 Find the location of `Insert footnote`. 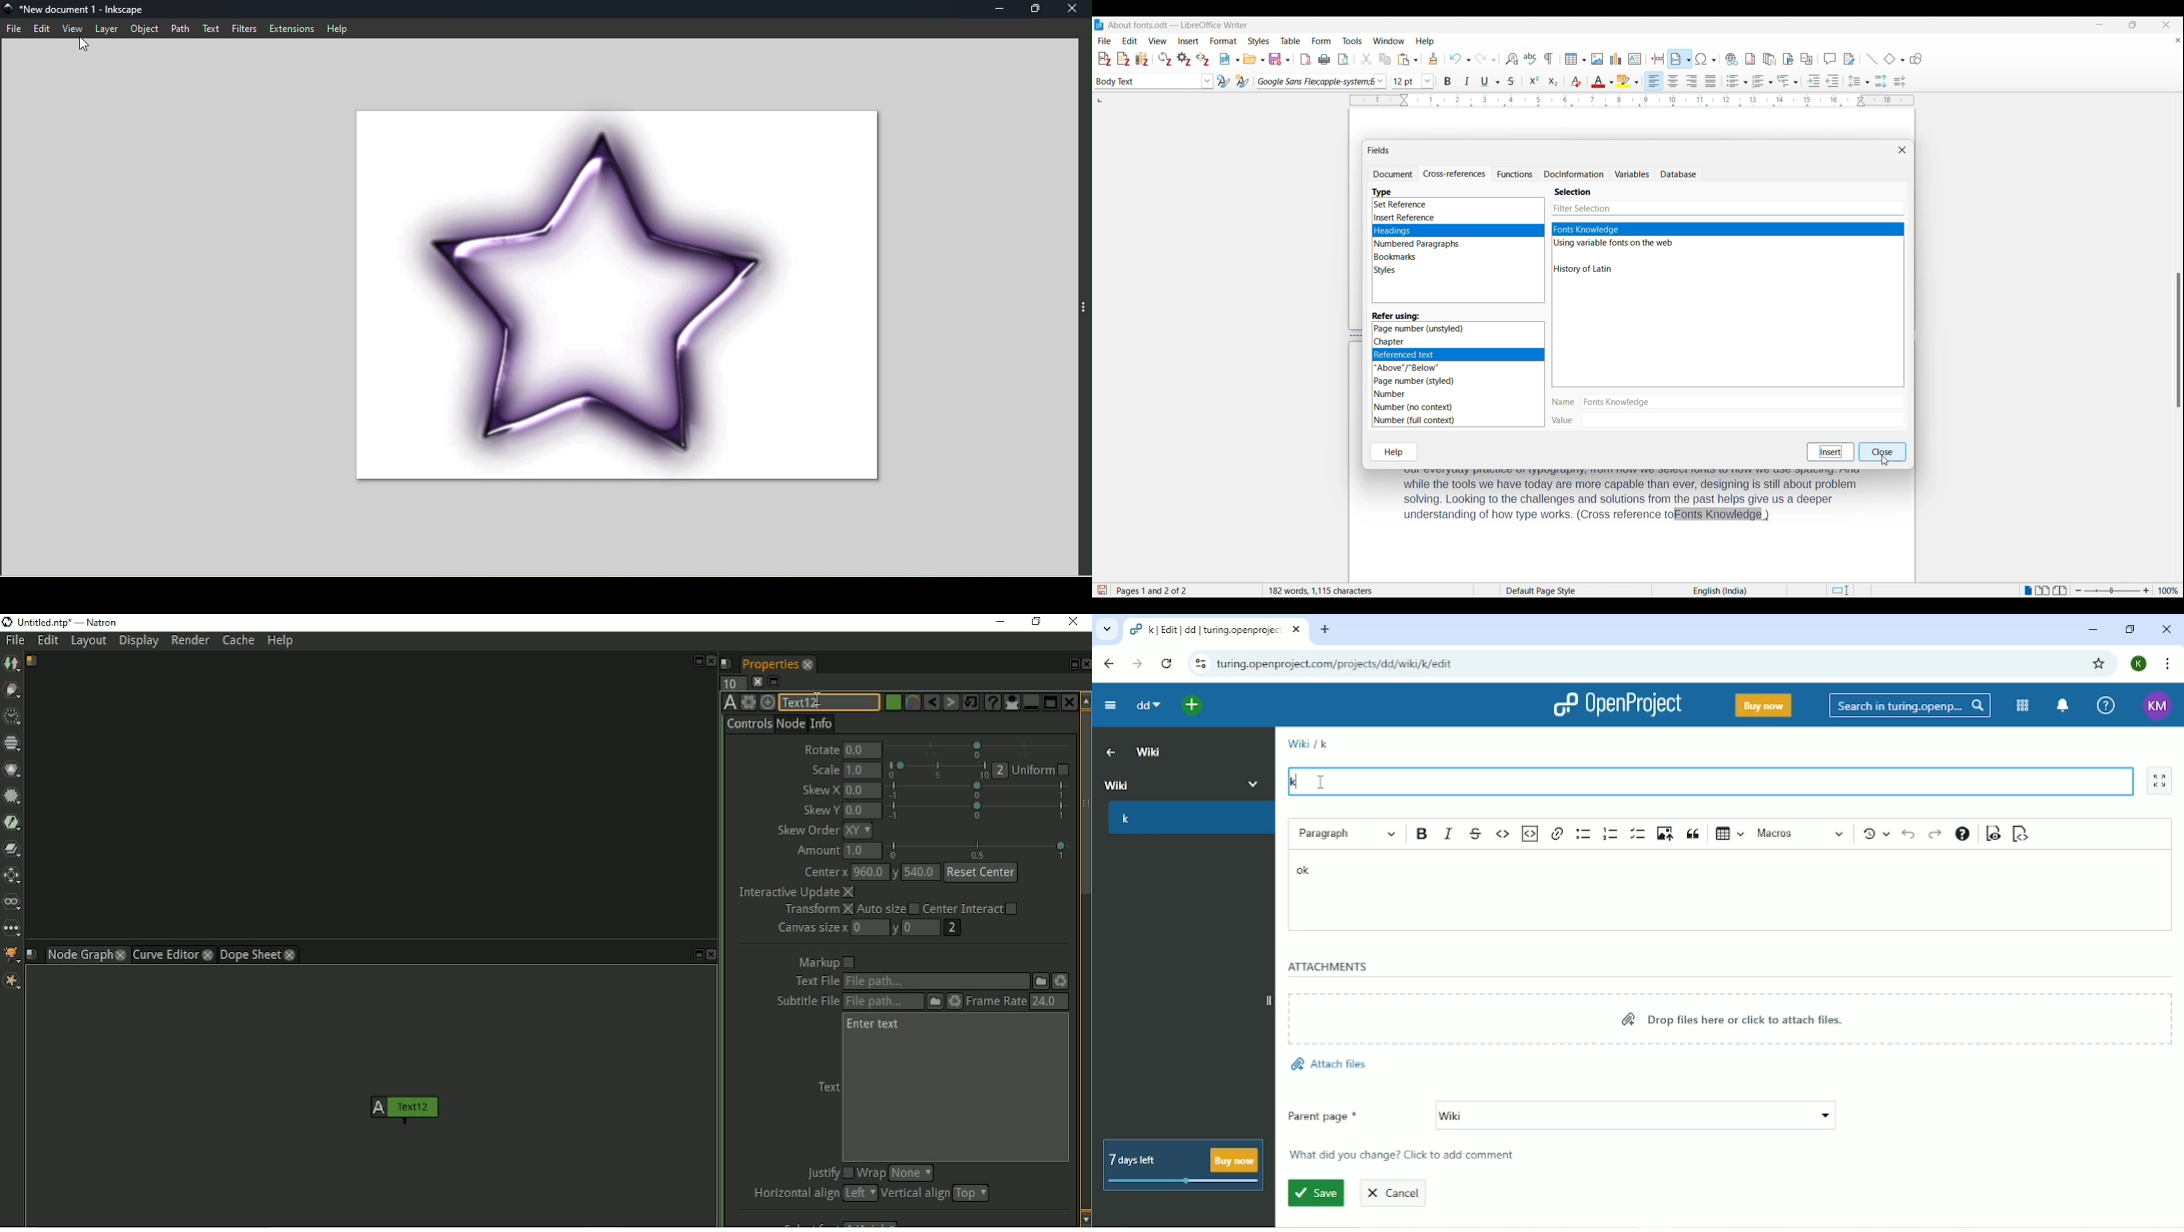

Insert footnote is located at coordinates (1750, 59).